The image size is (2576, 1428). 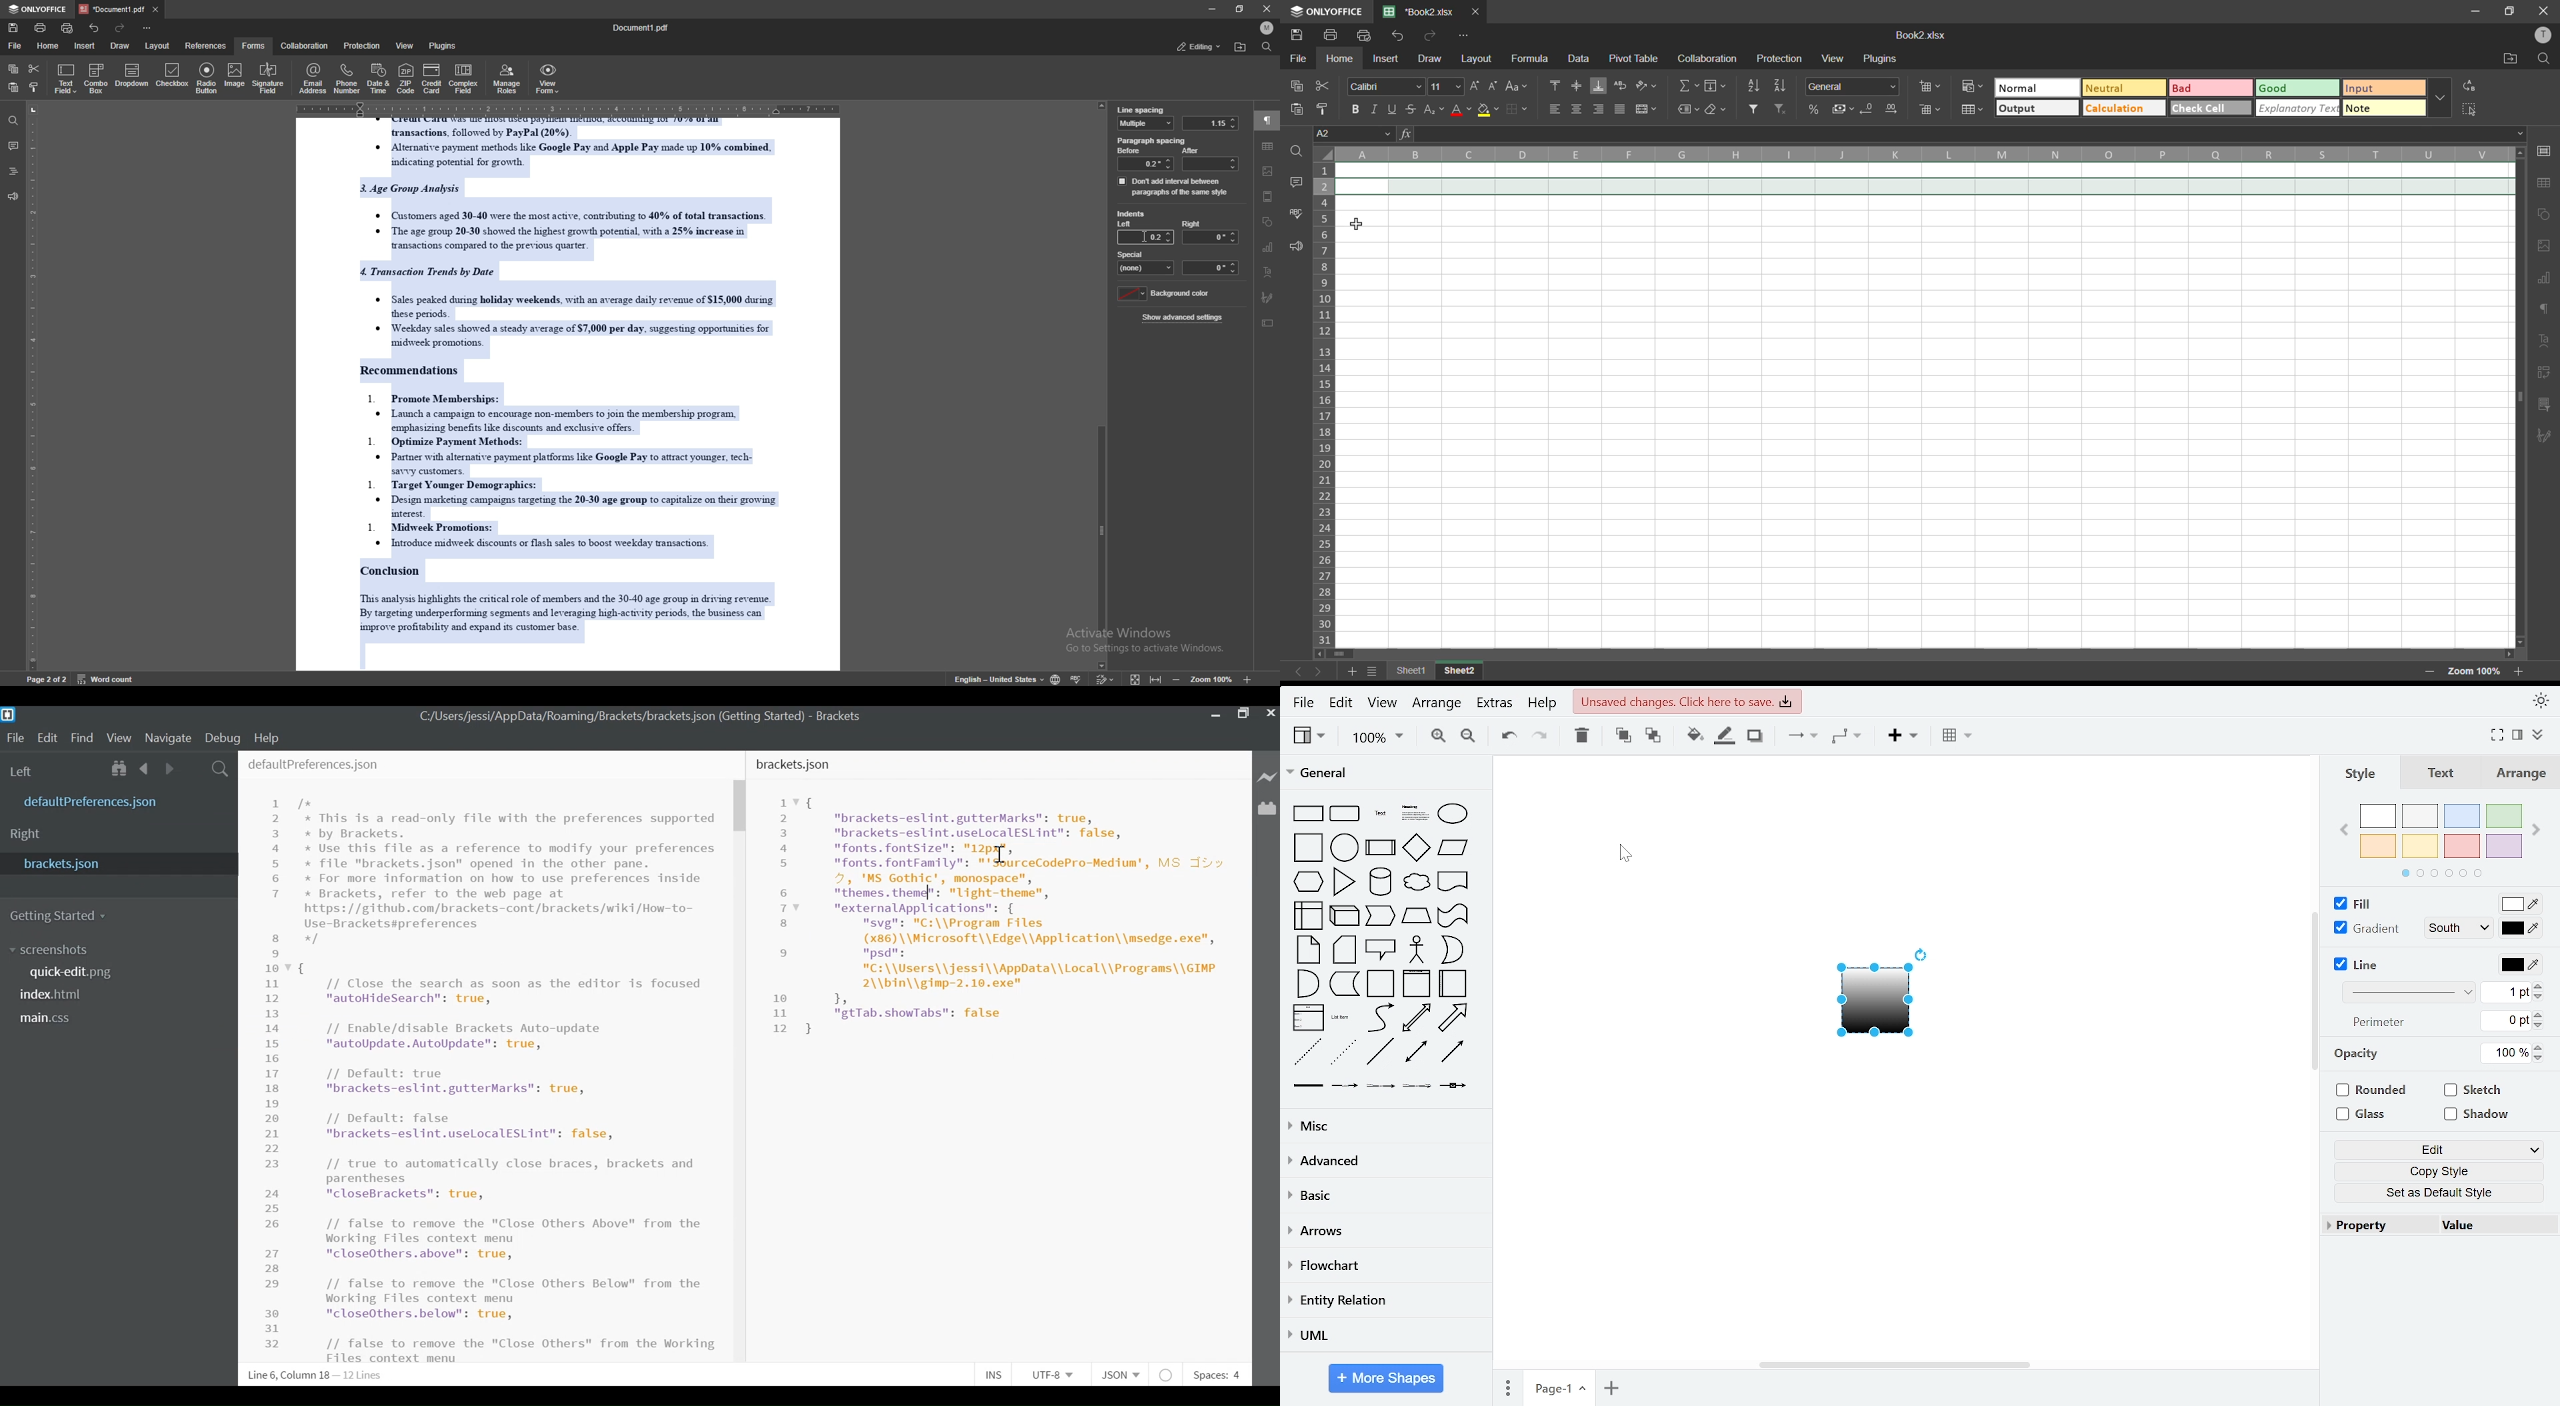 I want to click on explanatory text, so click(x=2299, y=109).